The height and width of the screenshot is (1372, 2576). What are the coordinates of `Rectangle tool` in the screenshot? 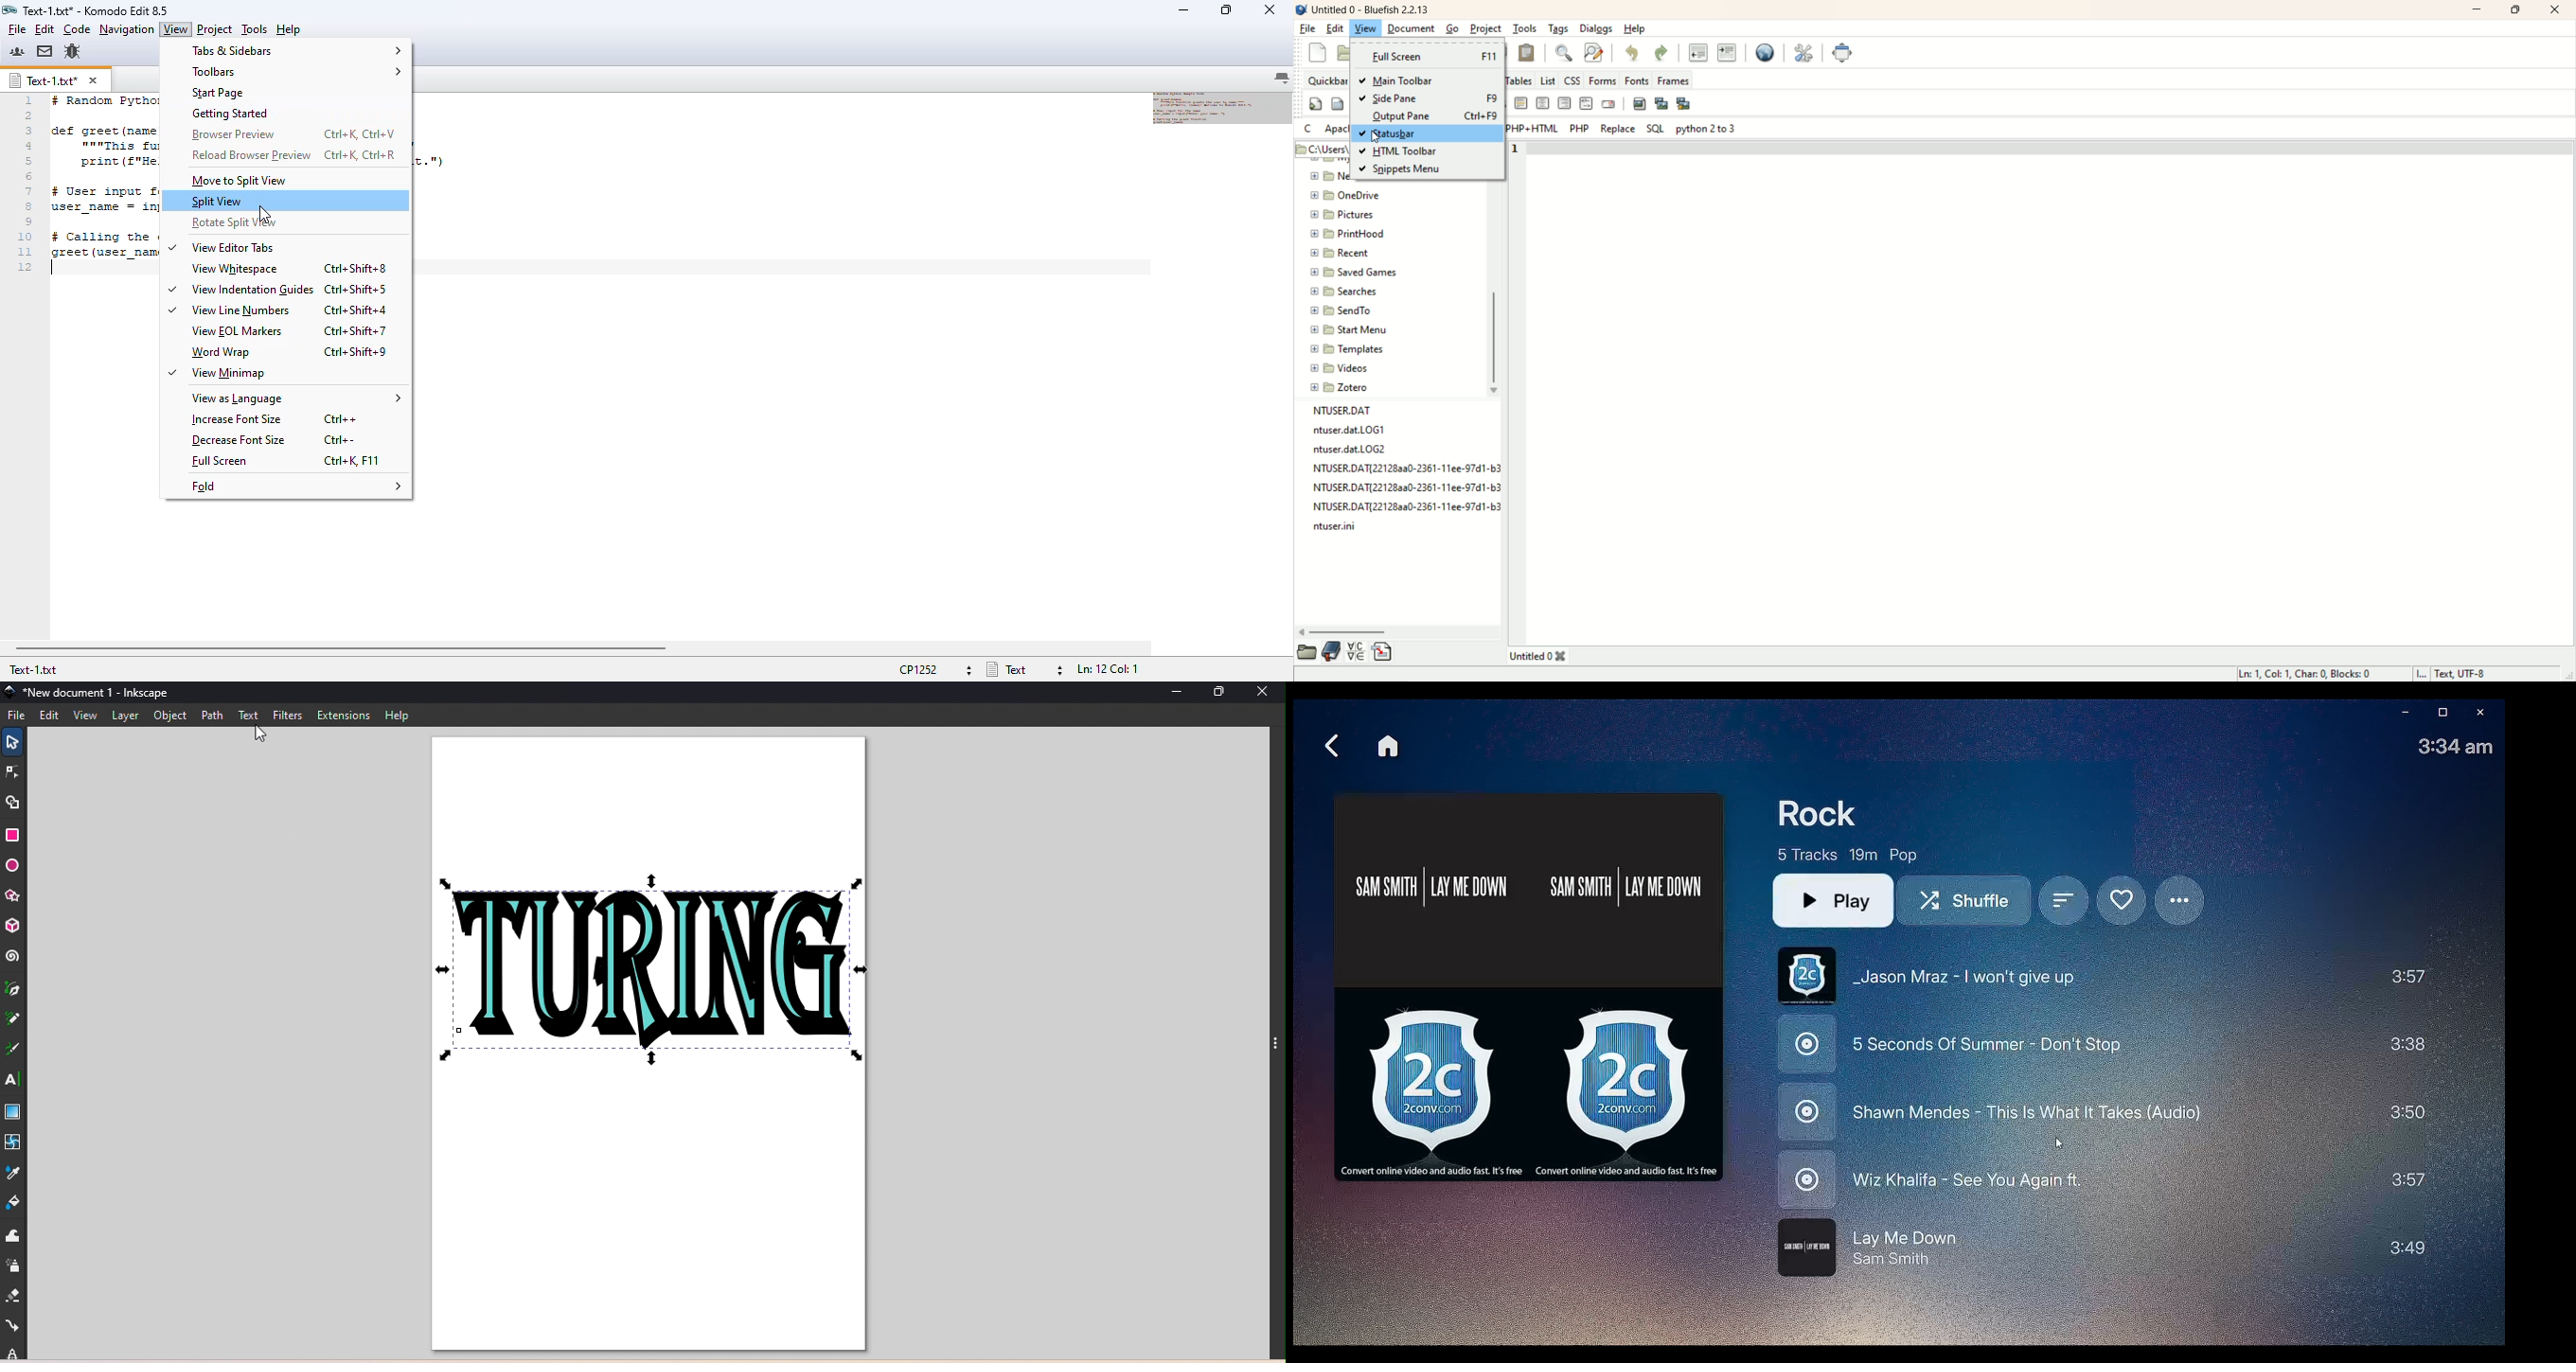 It's located at (17, 835).